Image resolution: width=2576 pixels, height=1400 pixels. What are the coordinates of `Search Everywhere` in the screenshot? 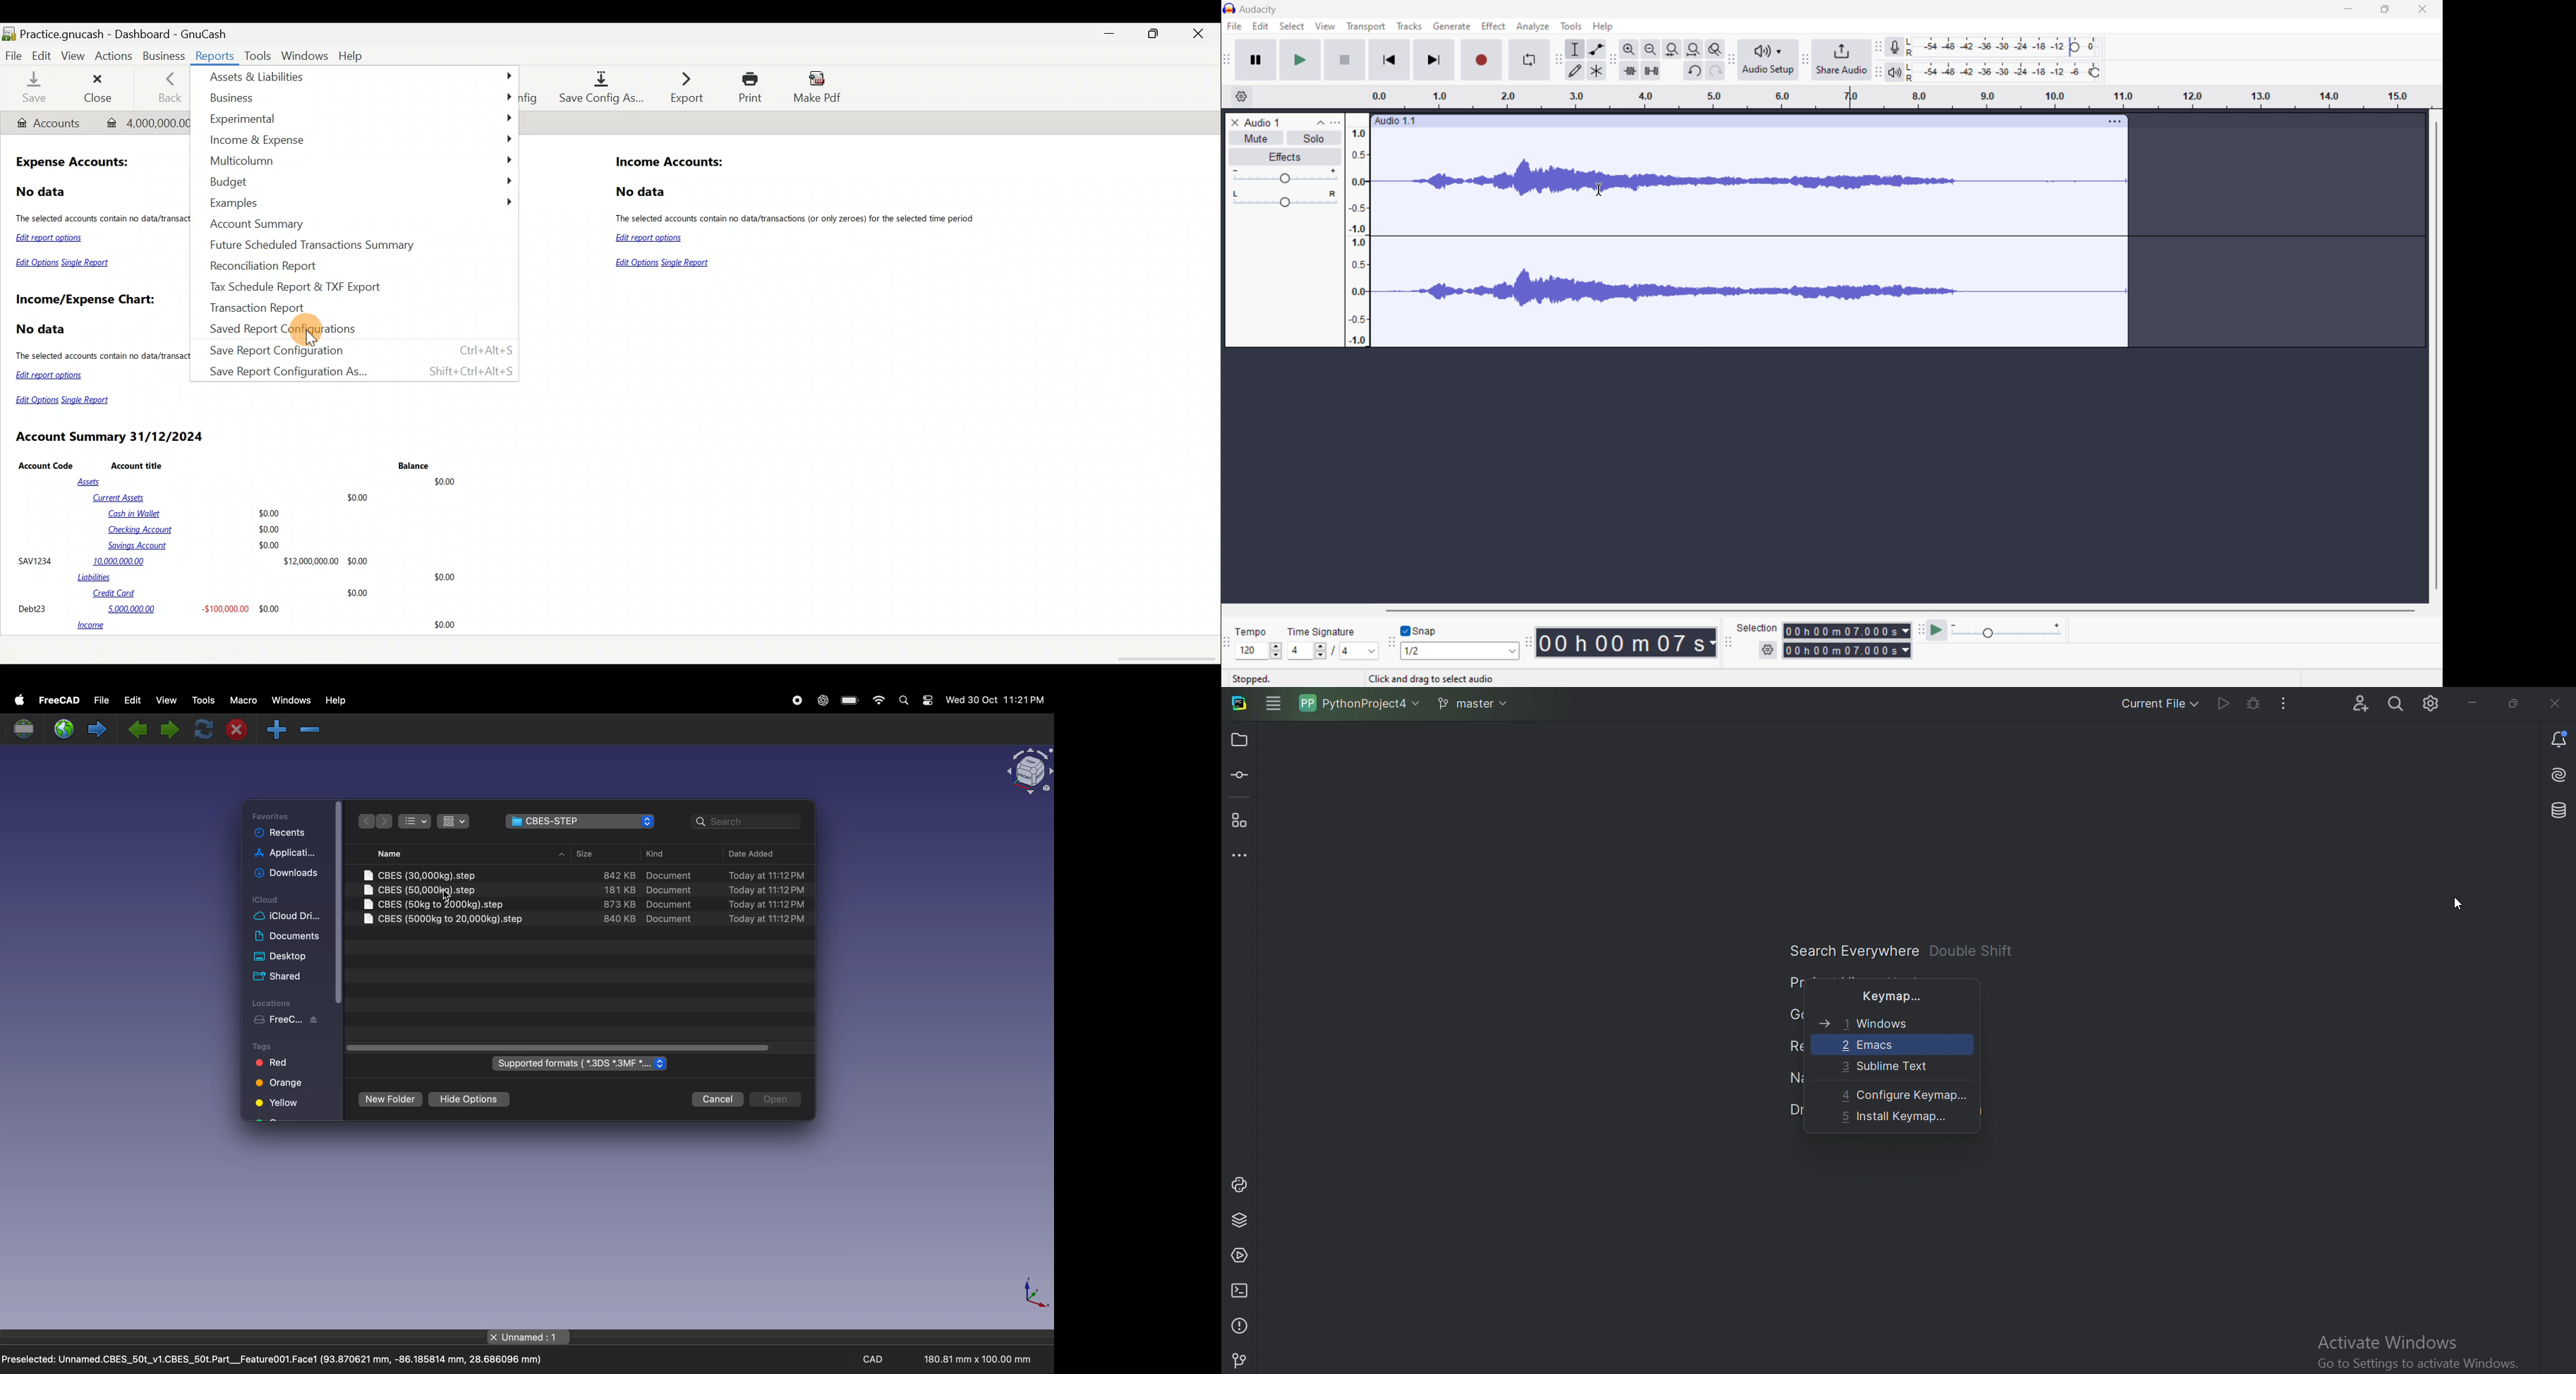 It's located at (2395, 705).